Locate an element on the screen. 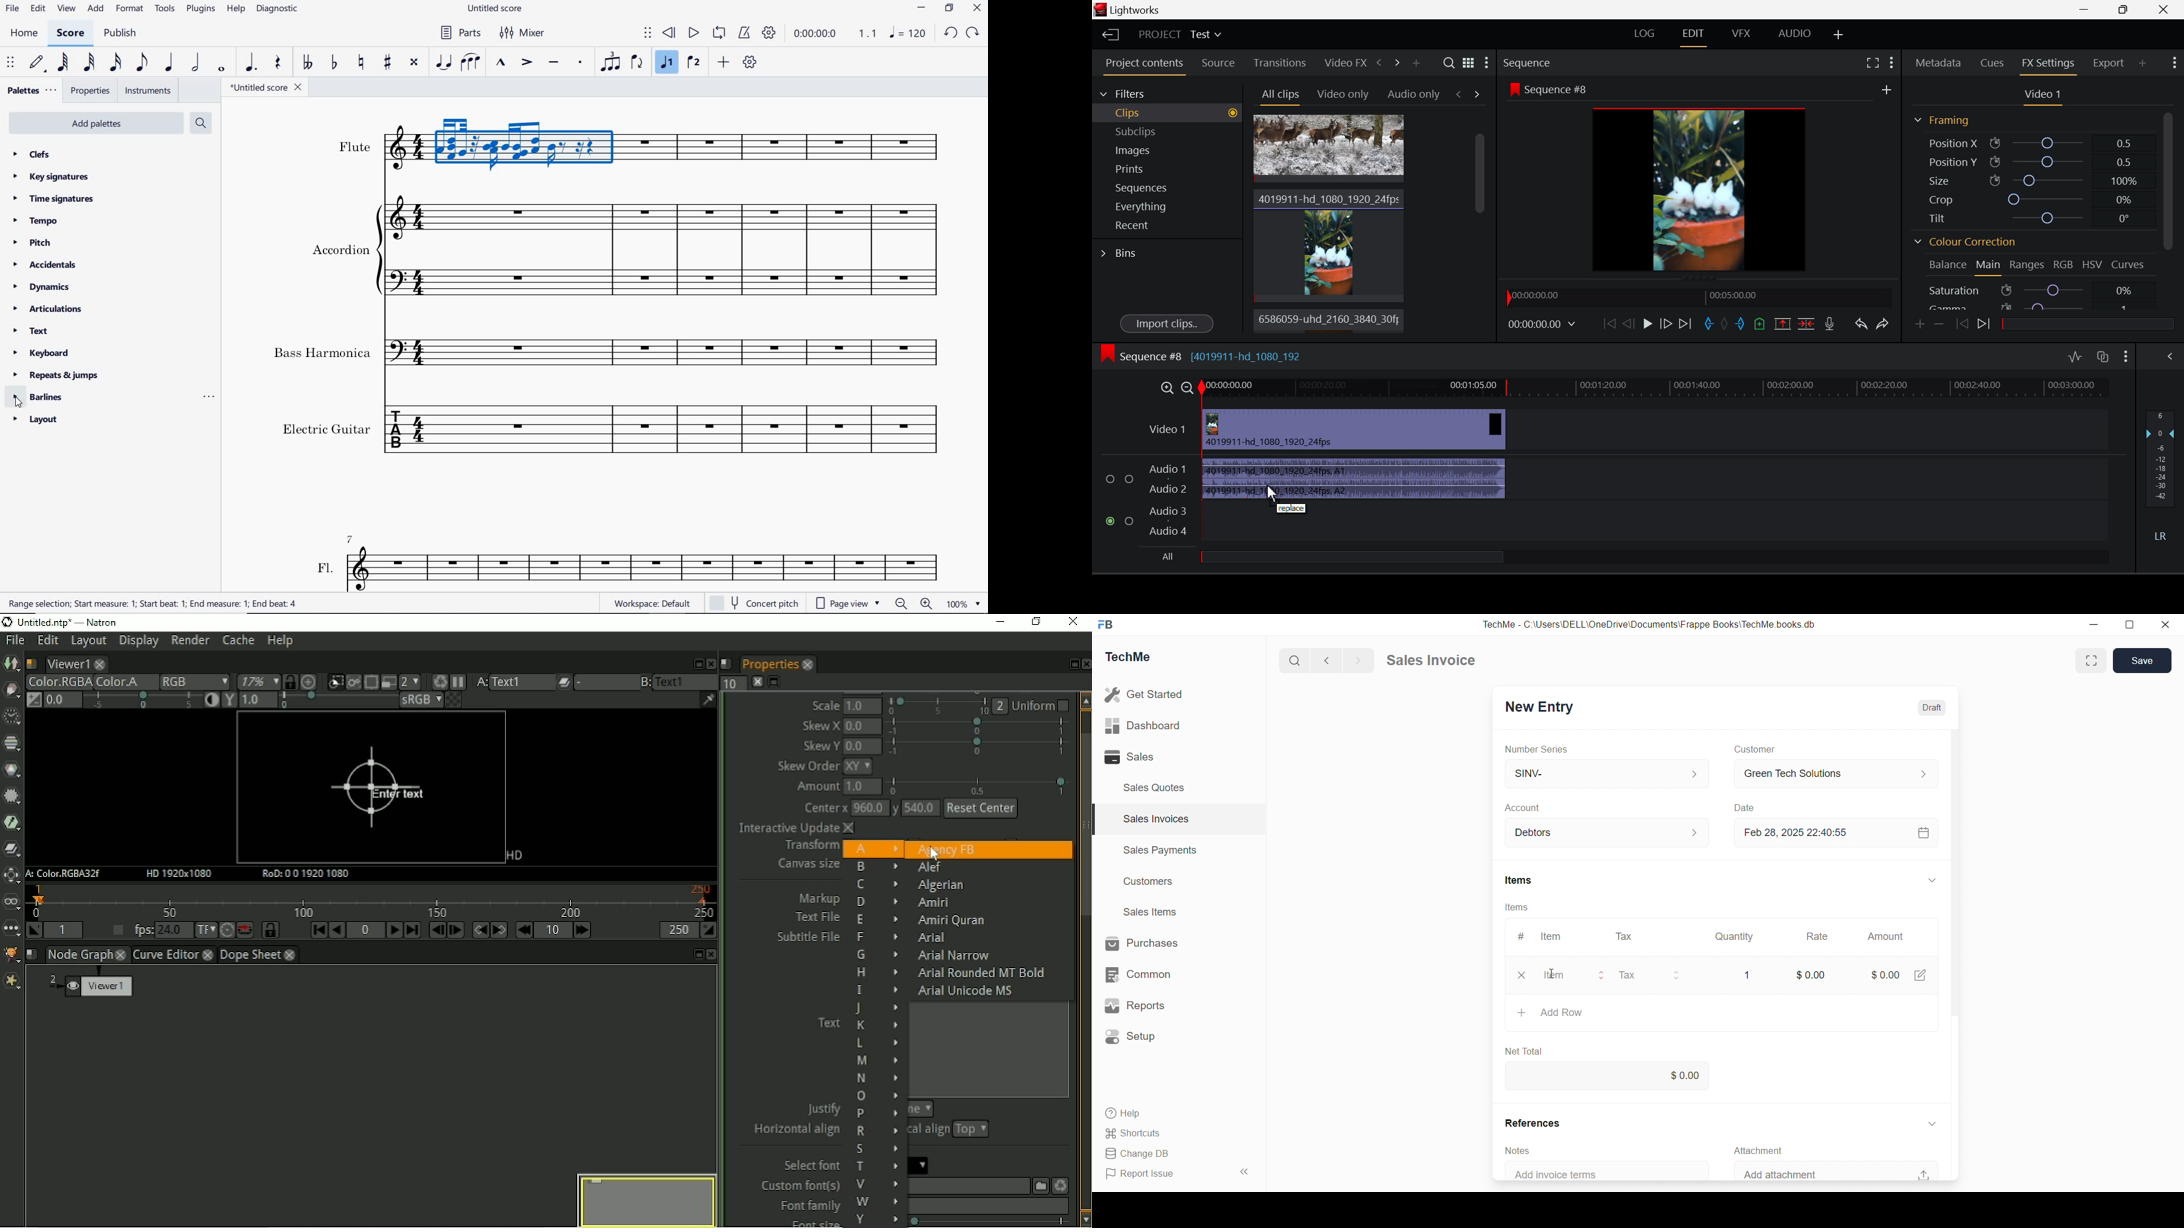  search palettes is located at coordinates (201, 122).